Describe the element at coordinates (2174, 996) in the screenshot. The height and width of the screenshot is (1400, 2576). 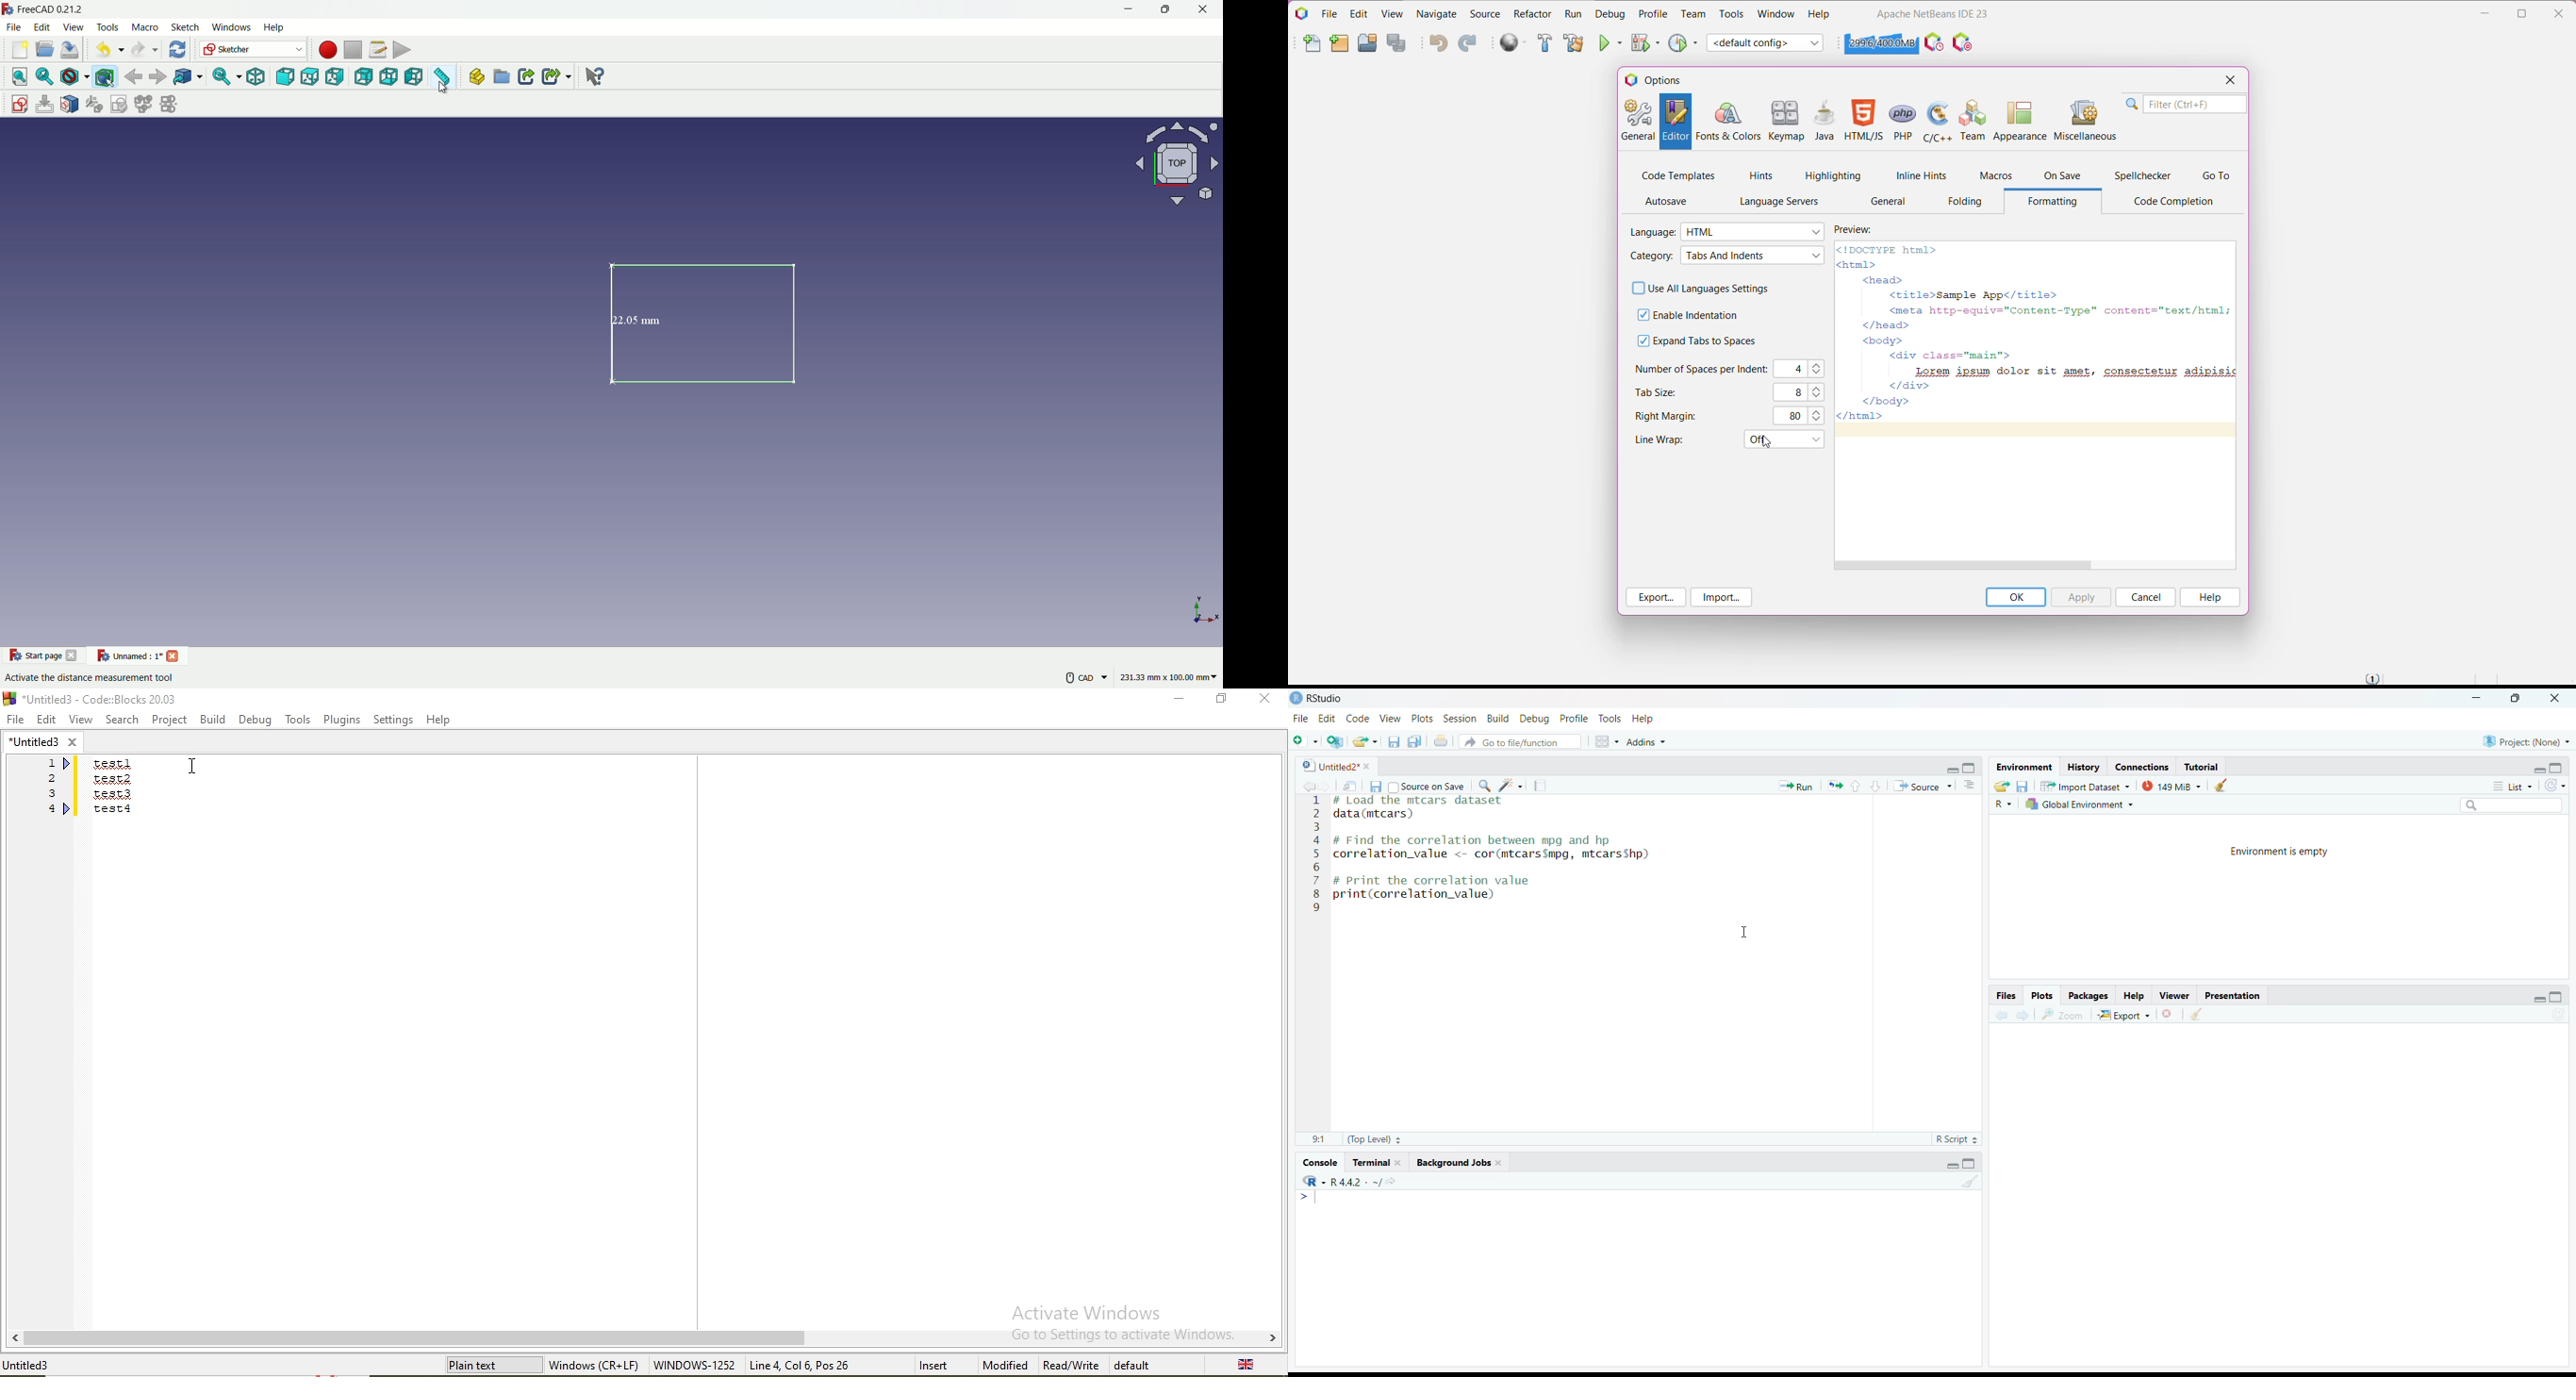
I see `View` at that location.